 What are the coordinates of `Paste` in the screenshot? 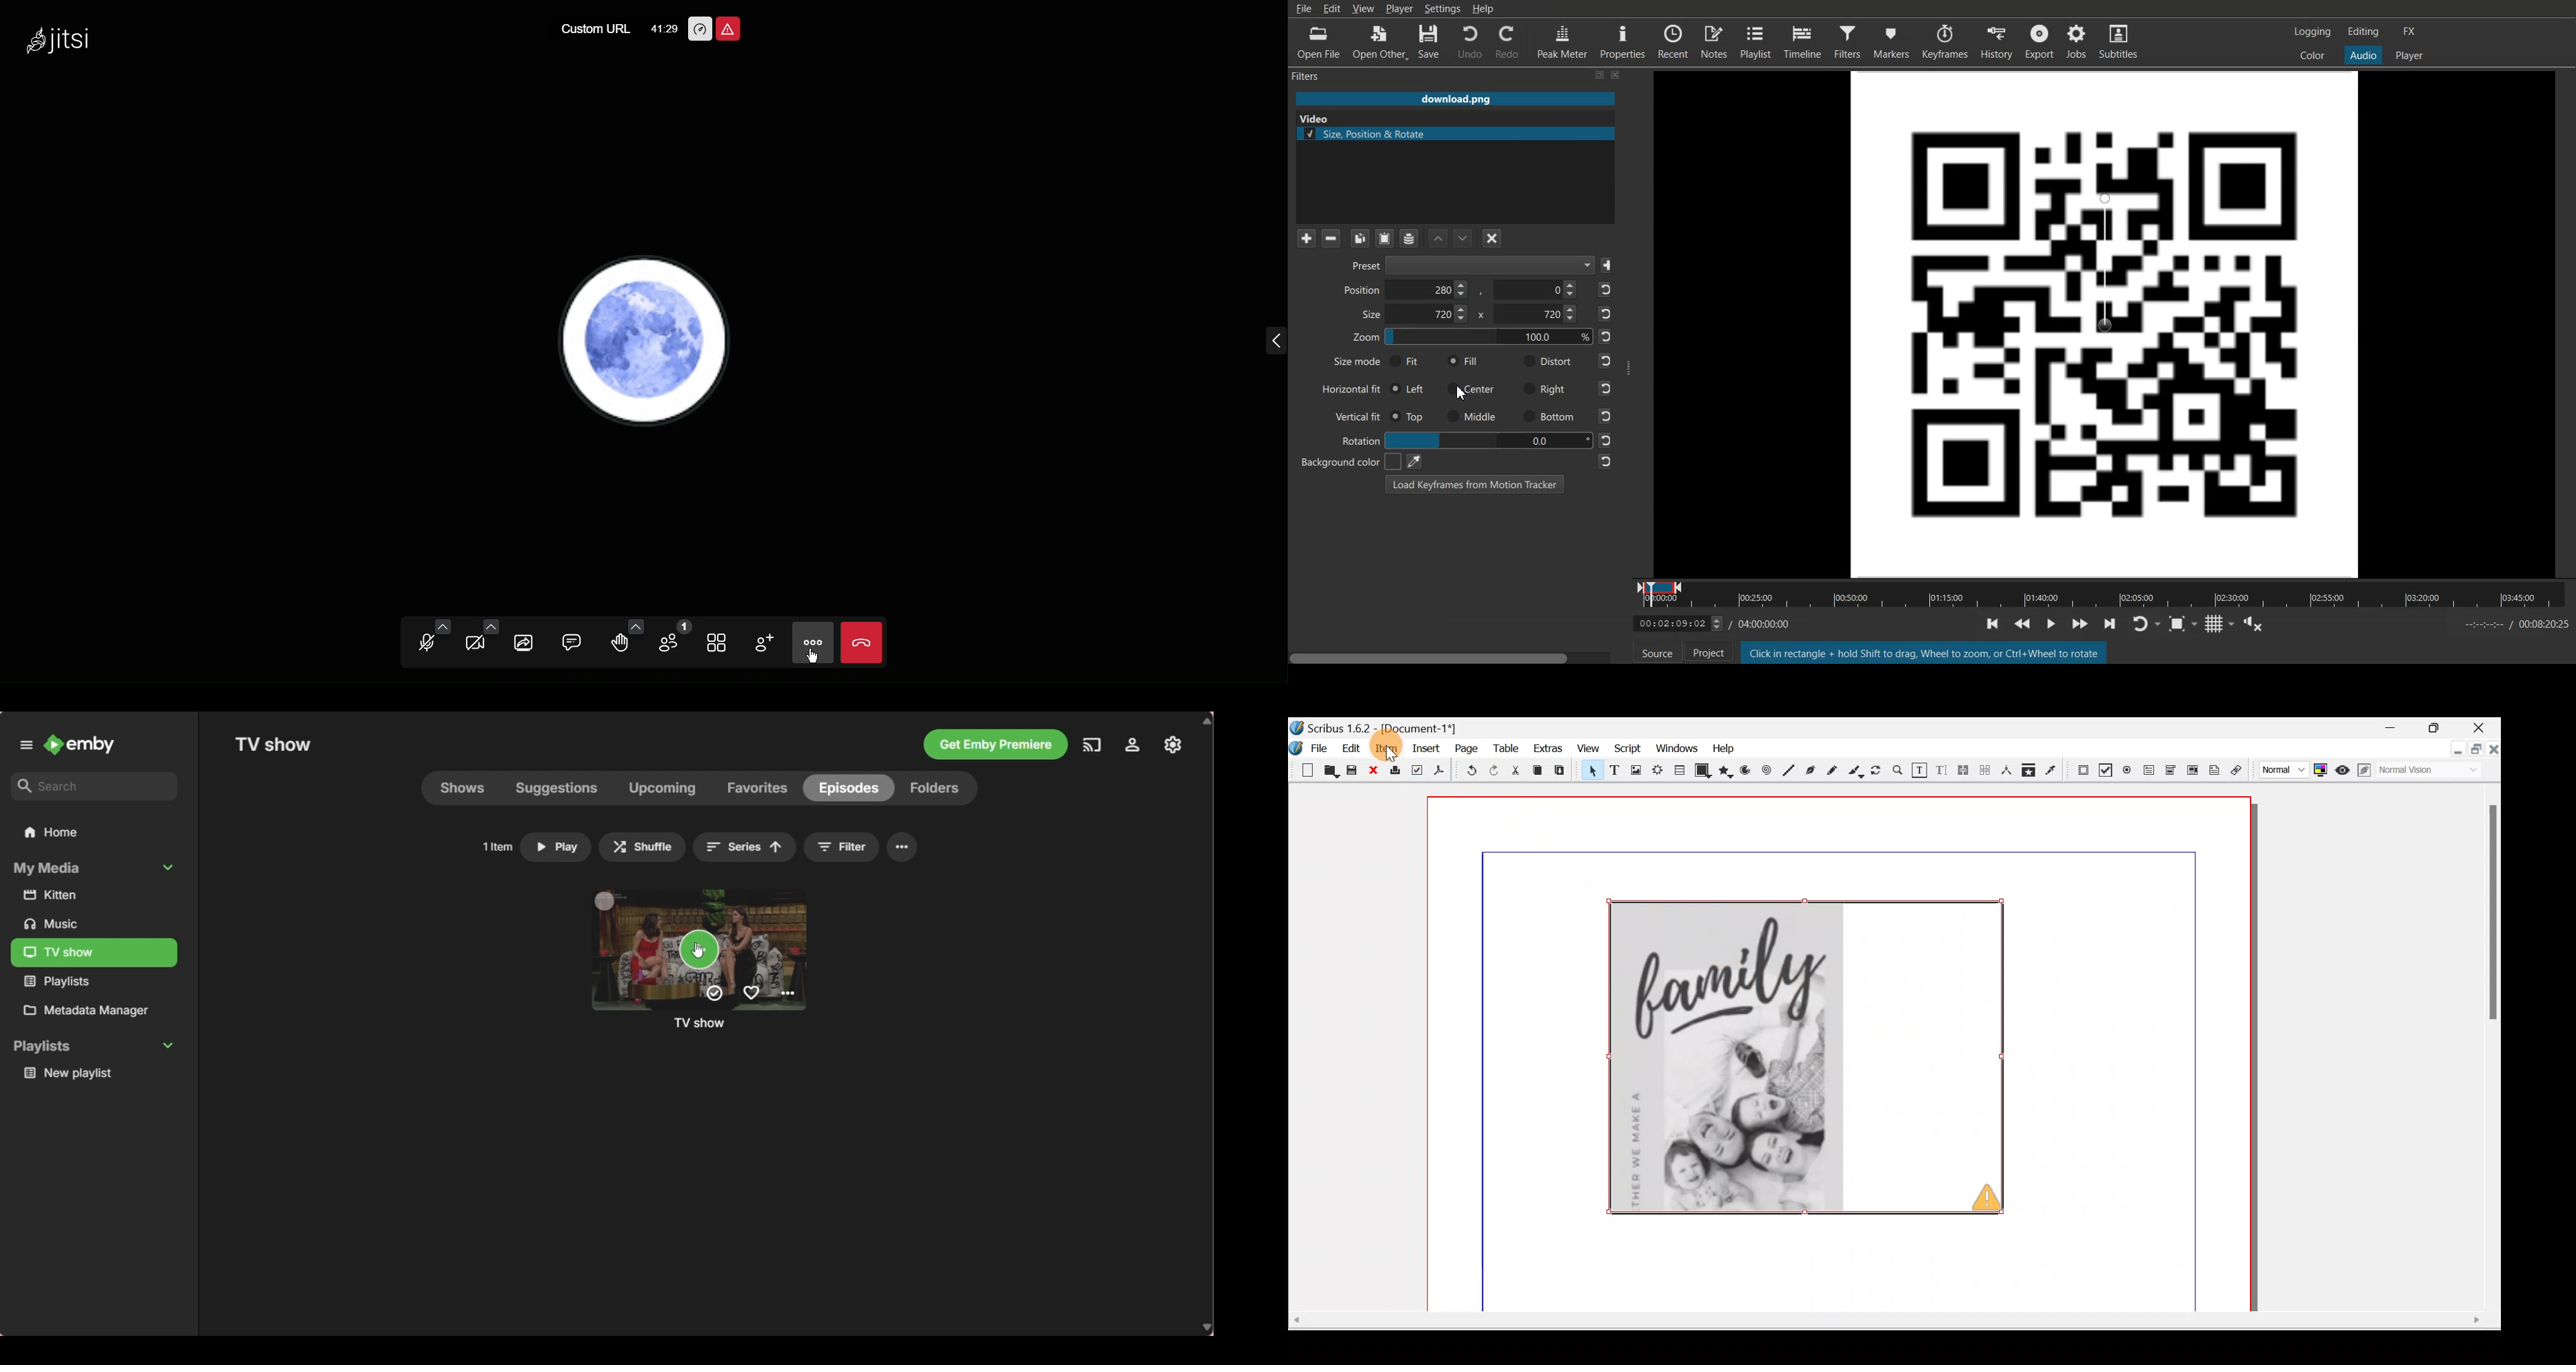 It's located at (1564, 774).